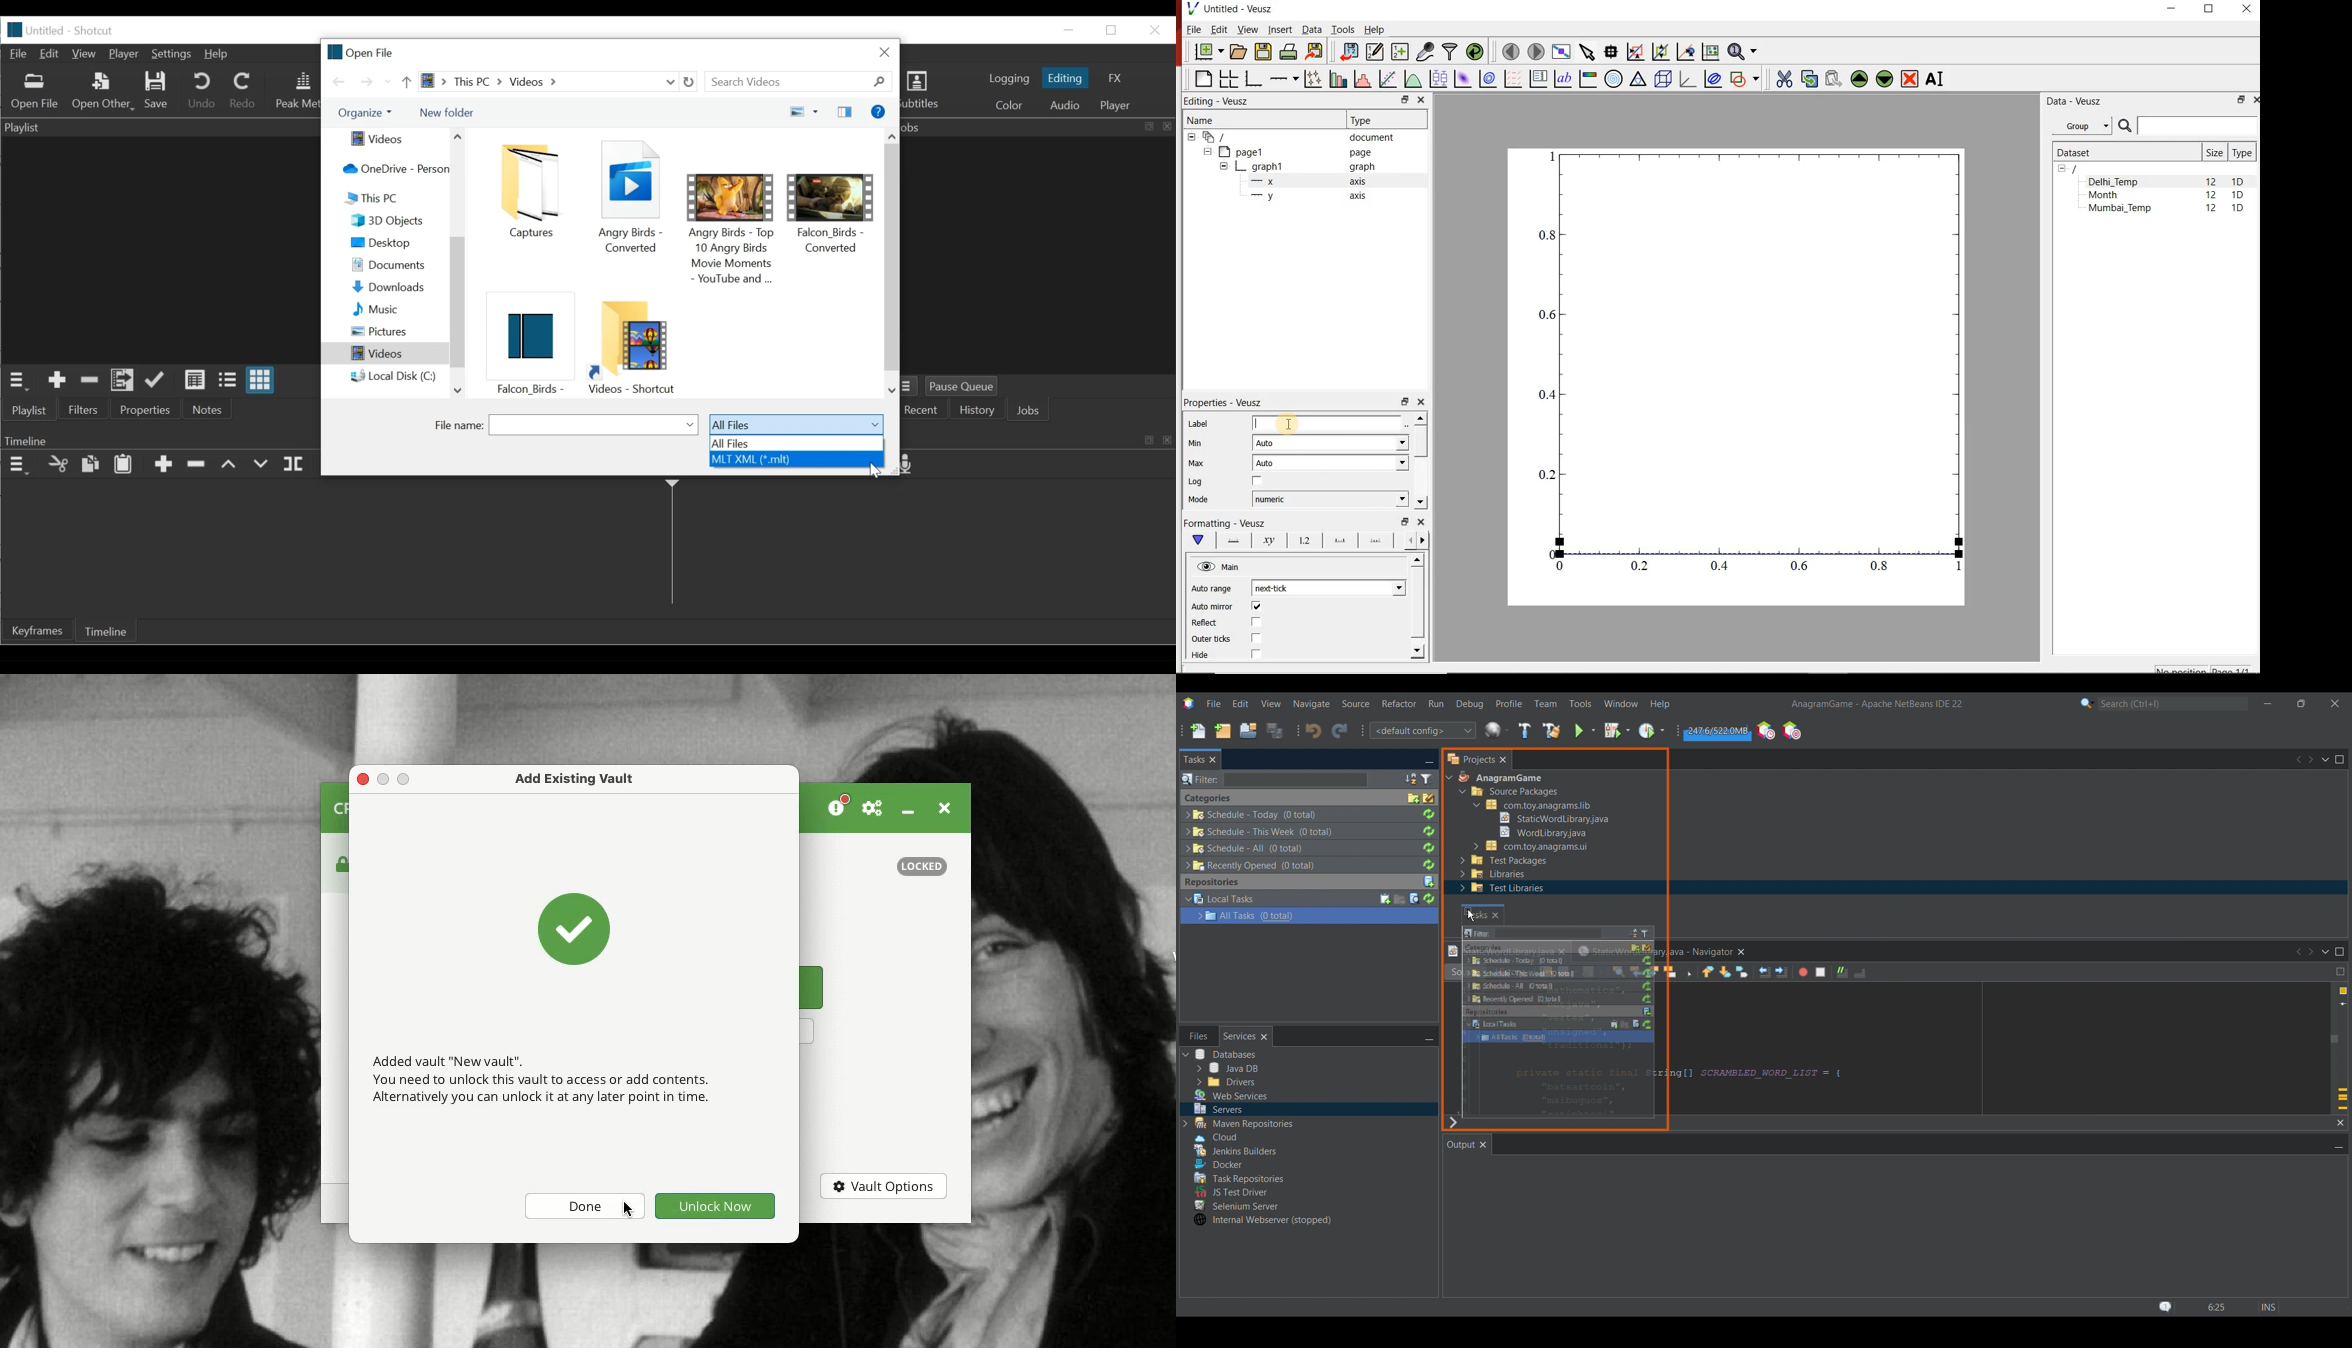  Describe the element at coordinates (1420, 461) in the screenshot. I see `scrollbar` at that location.